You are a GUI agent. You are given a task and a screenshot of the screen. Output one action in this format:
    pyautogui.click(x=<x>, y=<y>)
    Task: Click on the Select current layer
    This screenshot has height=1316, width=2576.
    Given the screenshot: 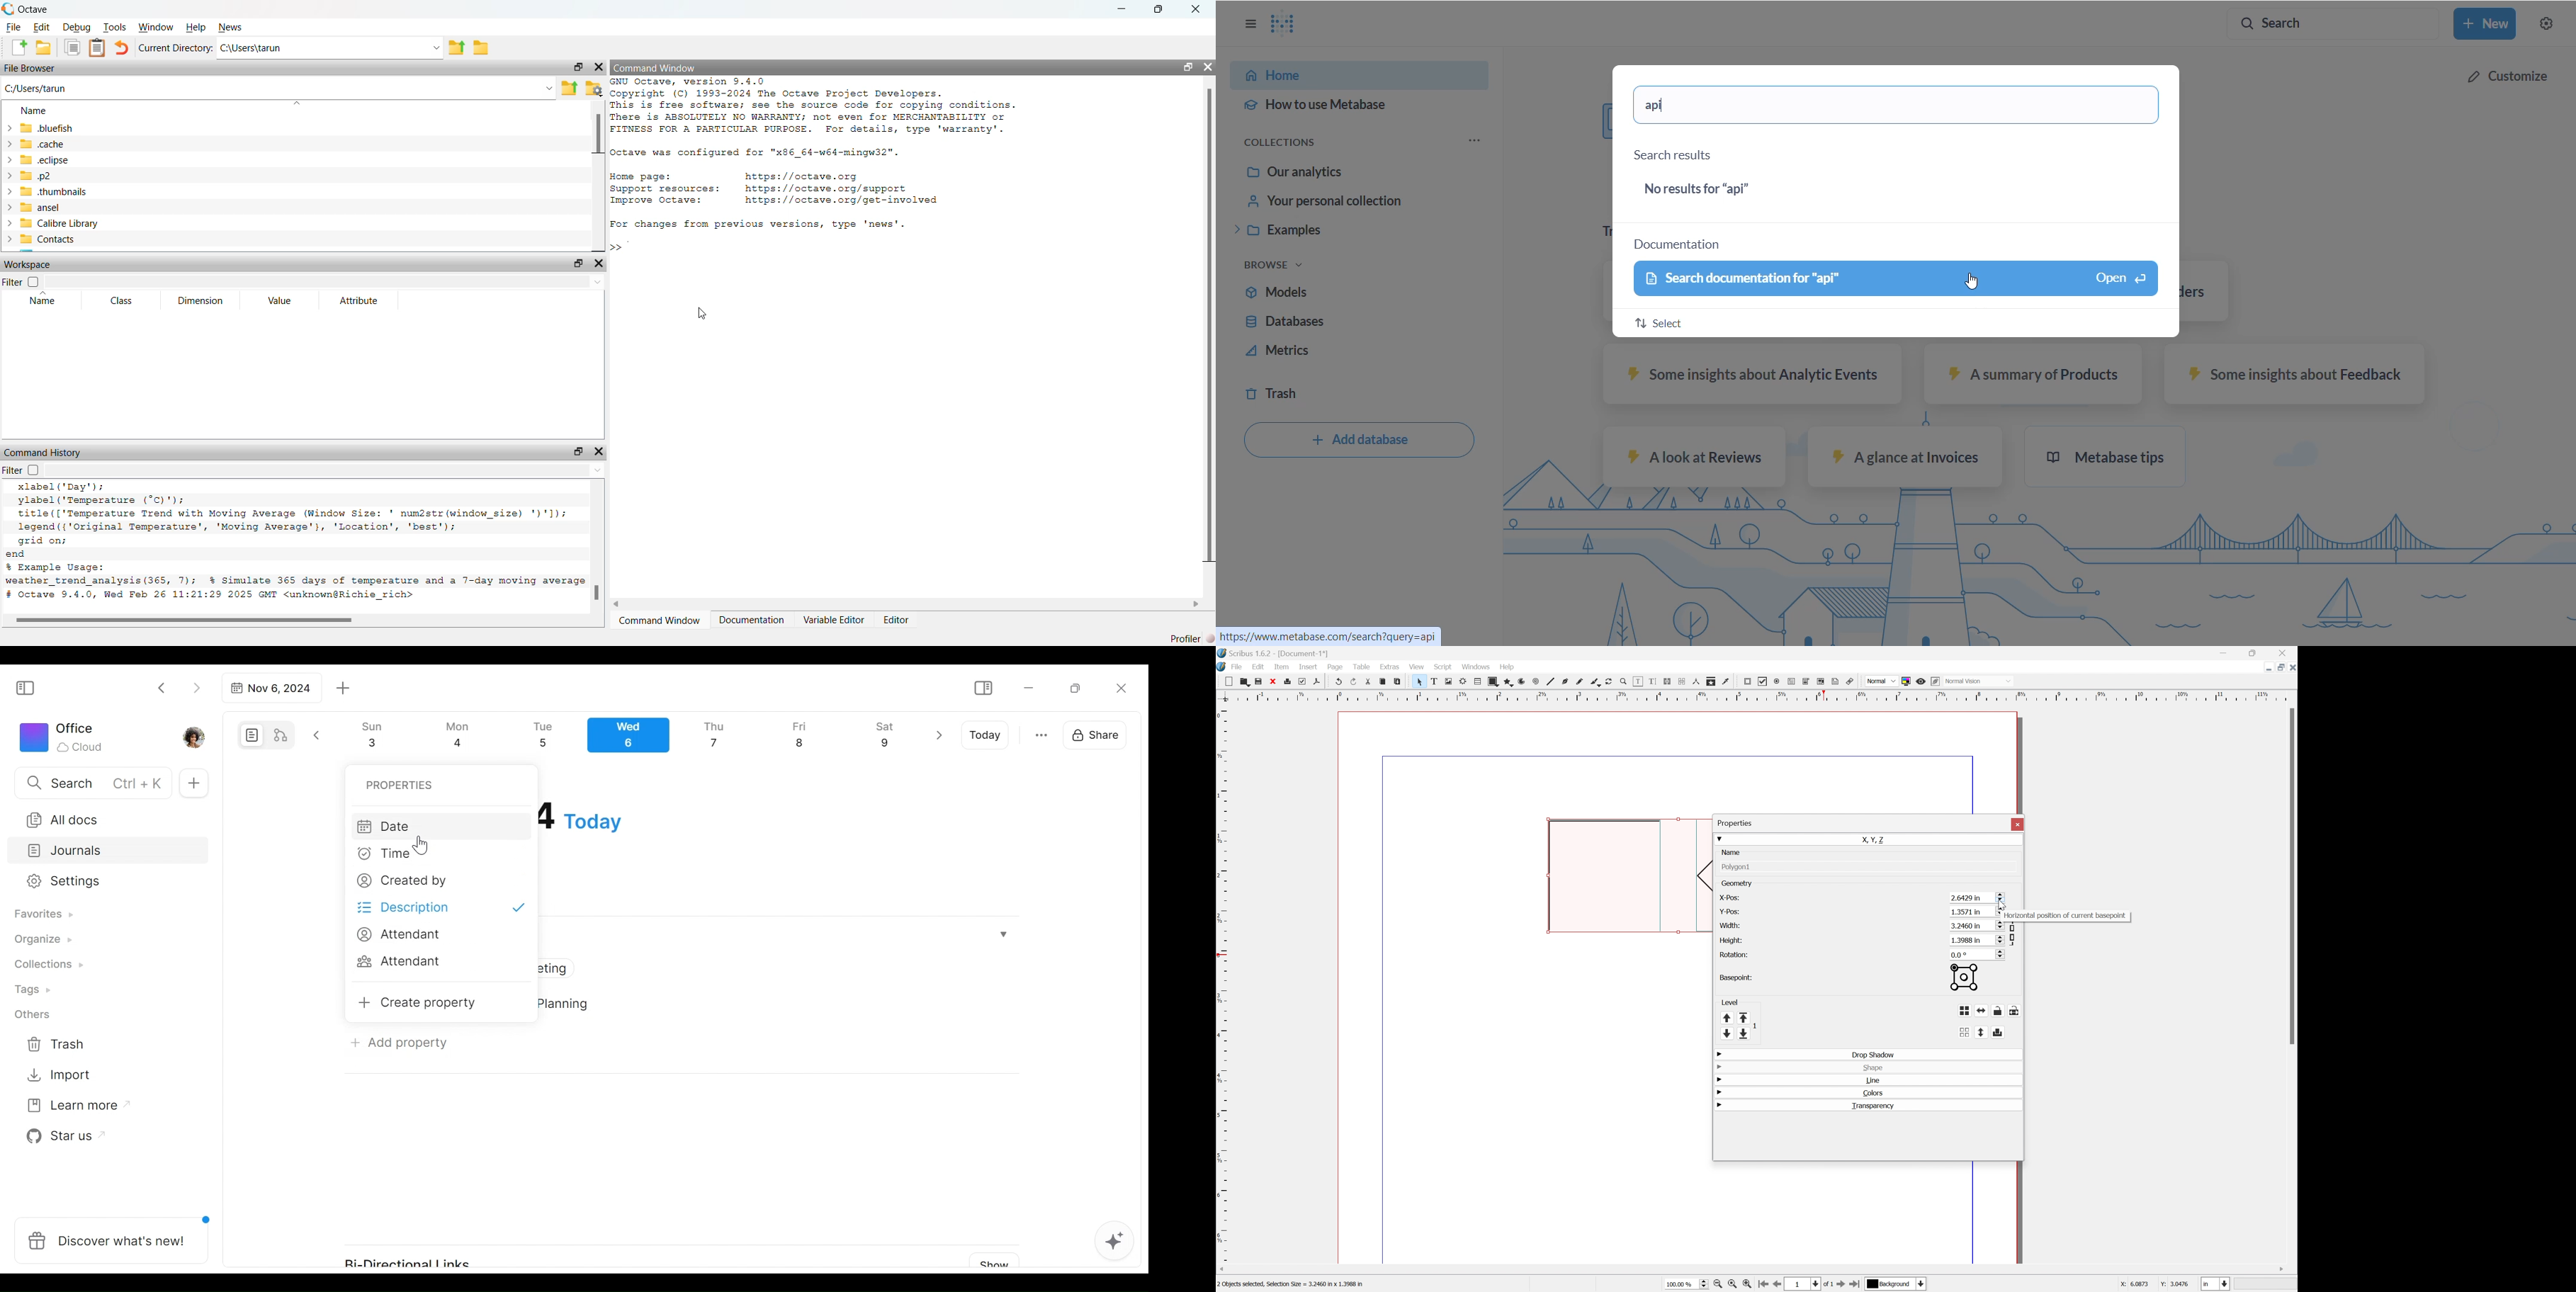 What is the action you would take?
    pyautogui.click(x=1899, y=1283)
    